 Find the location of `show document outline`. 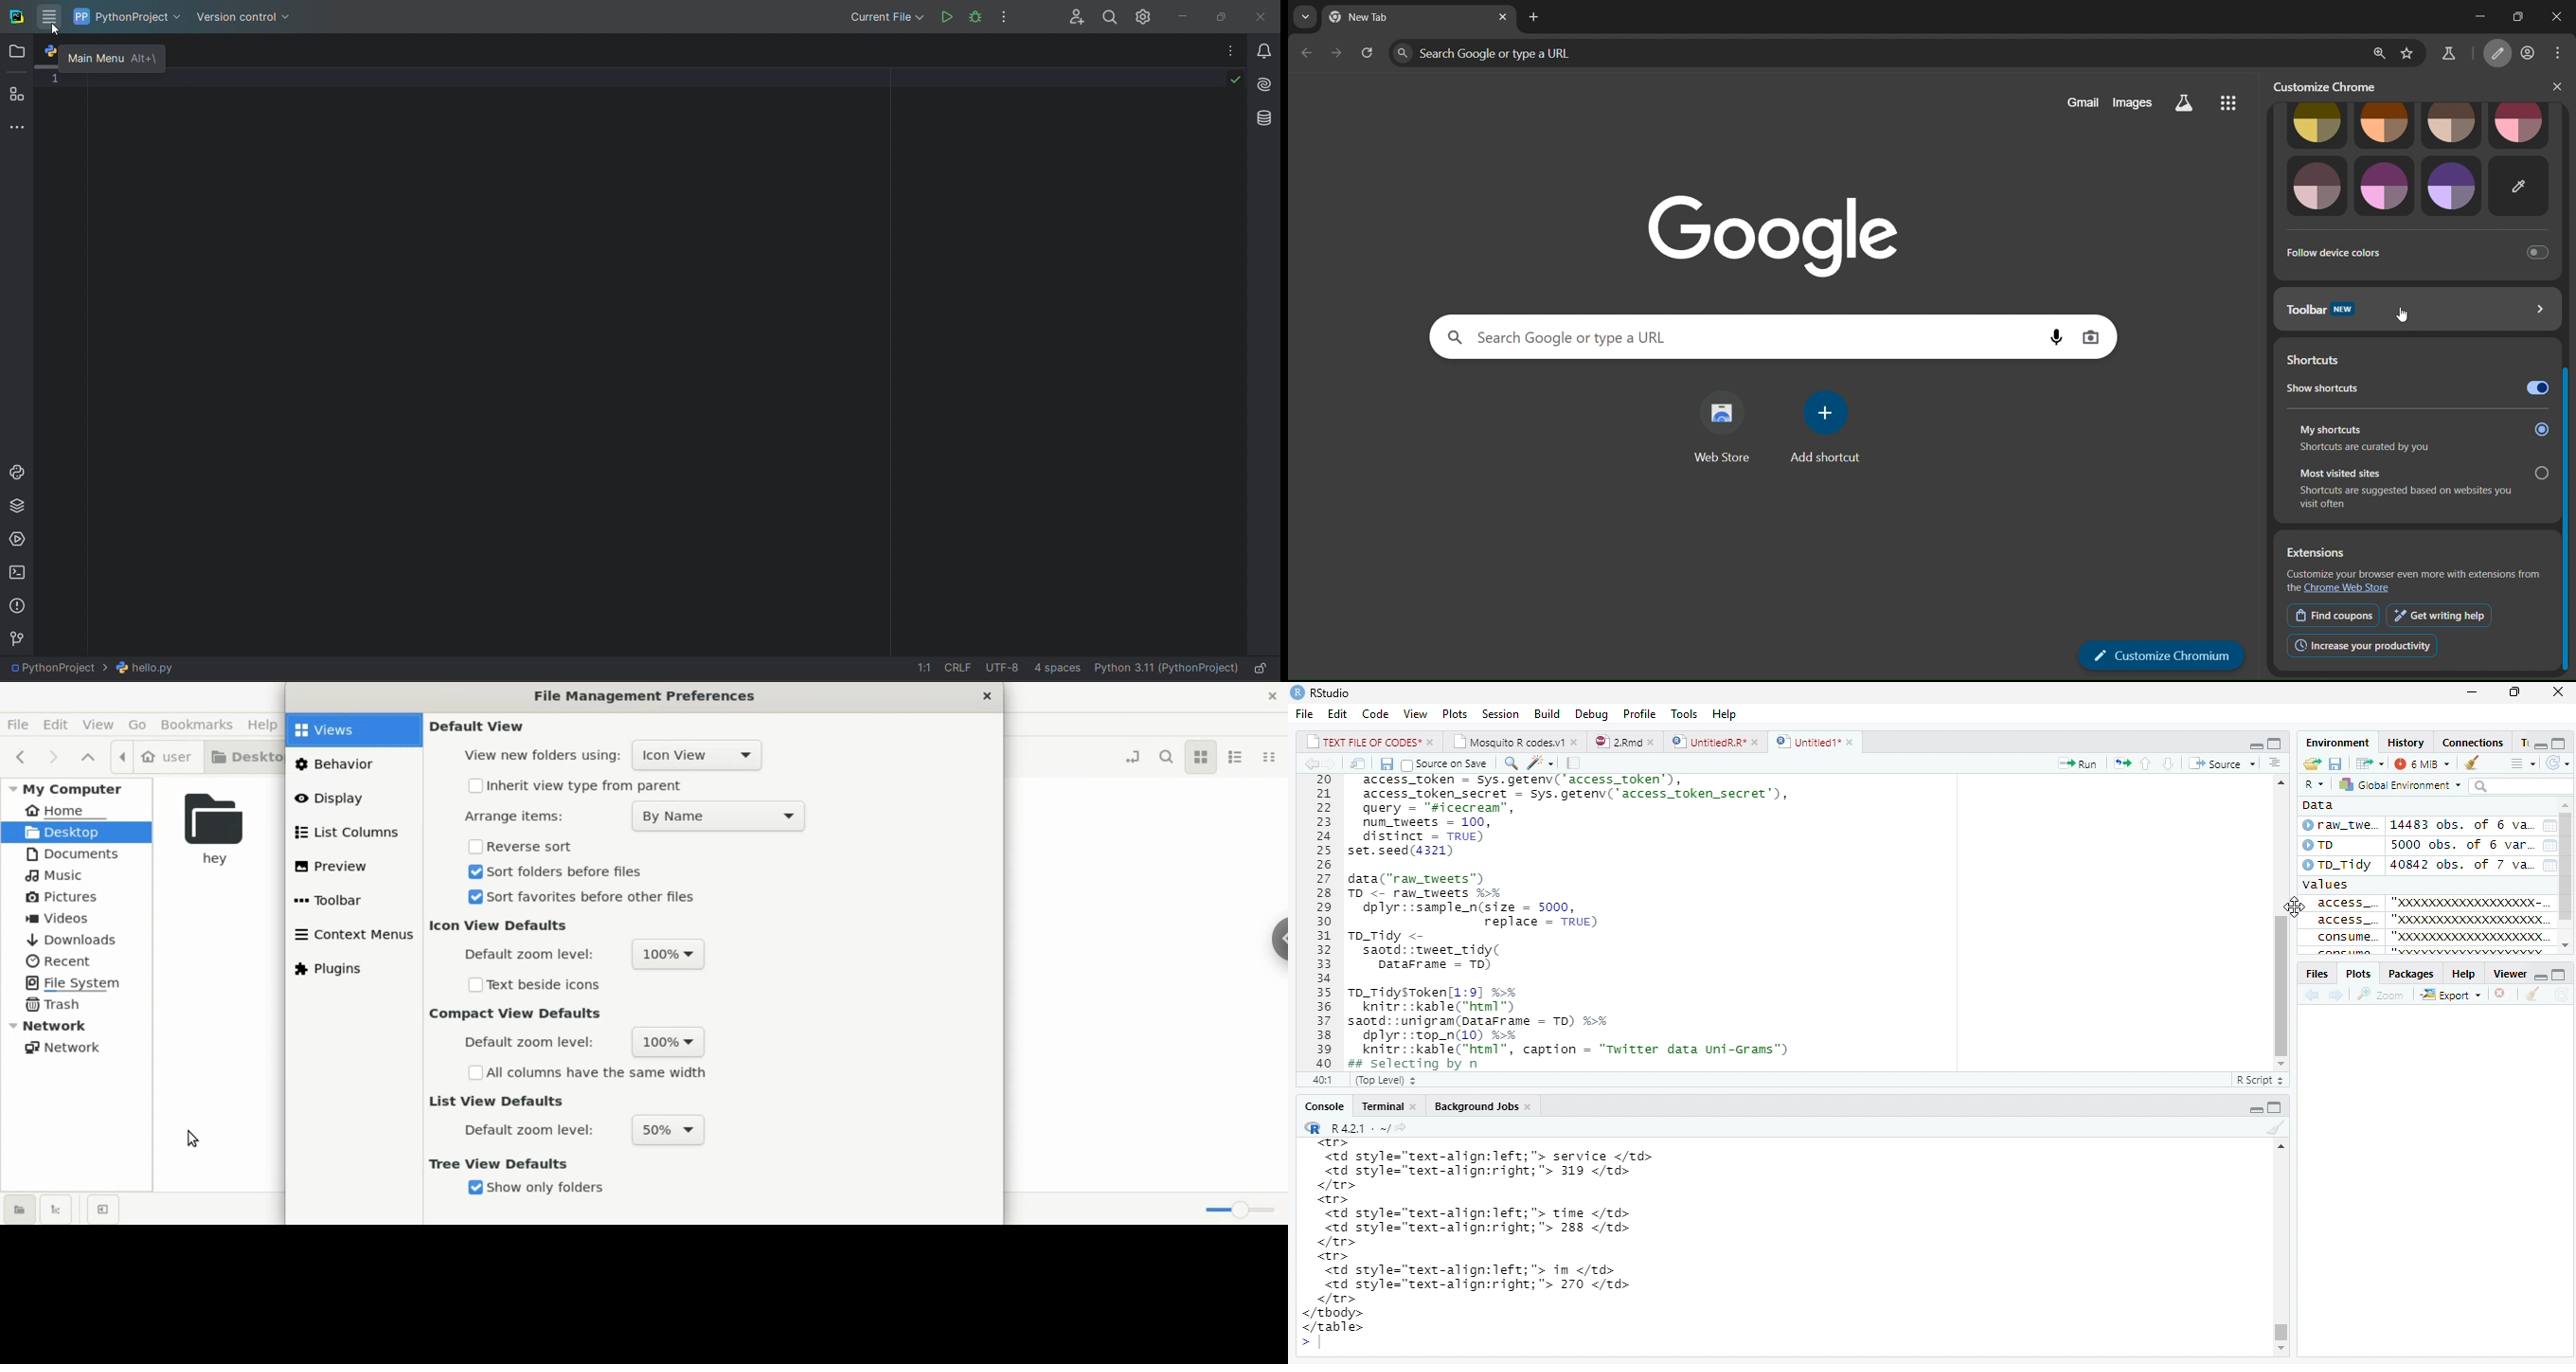

show document outline is located at coordinates (2279, 762).